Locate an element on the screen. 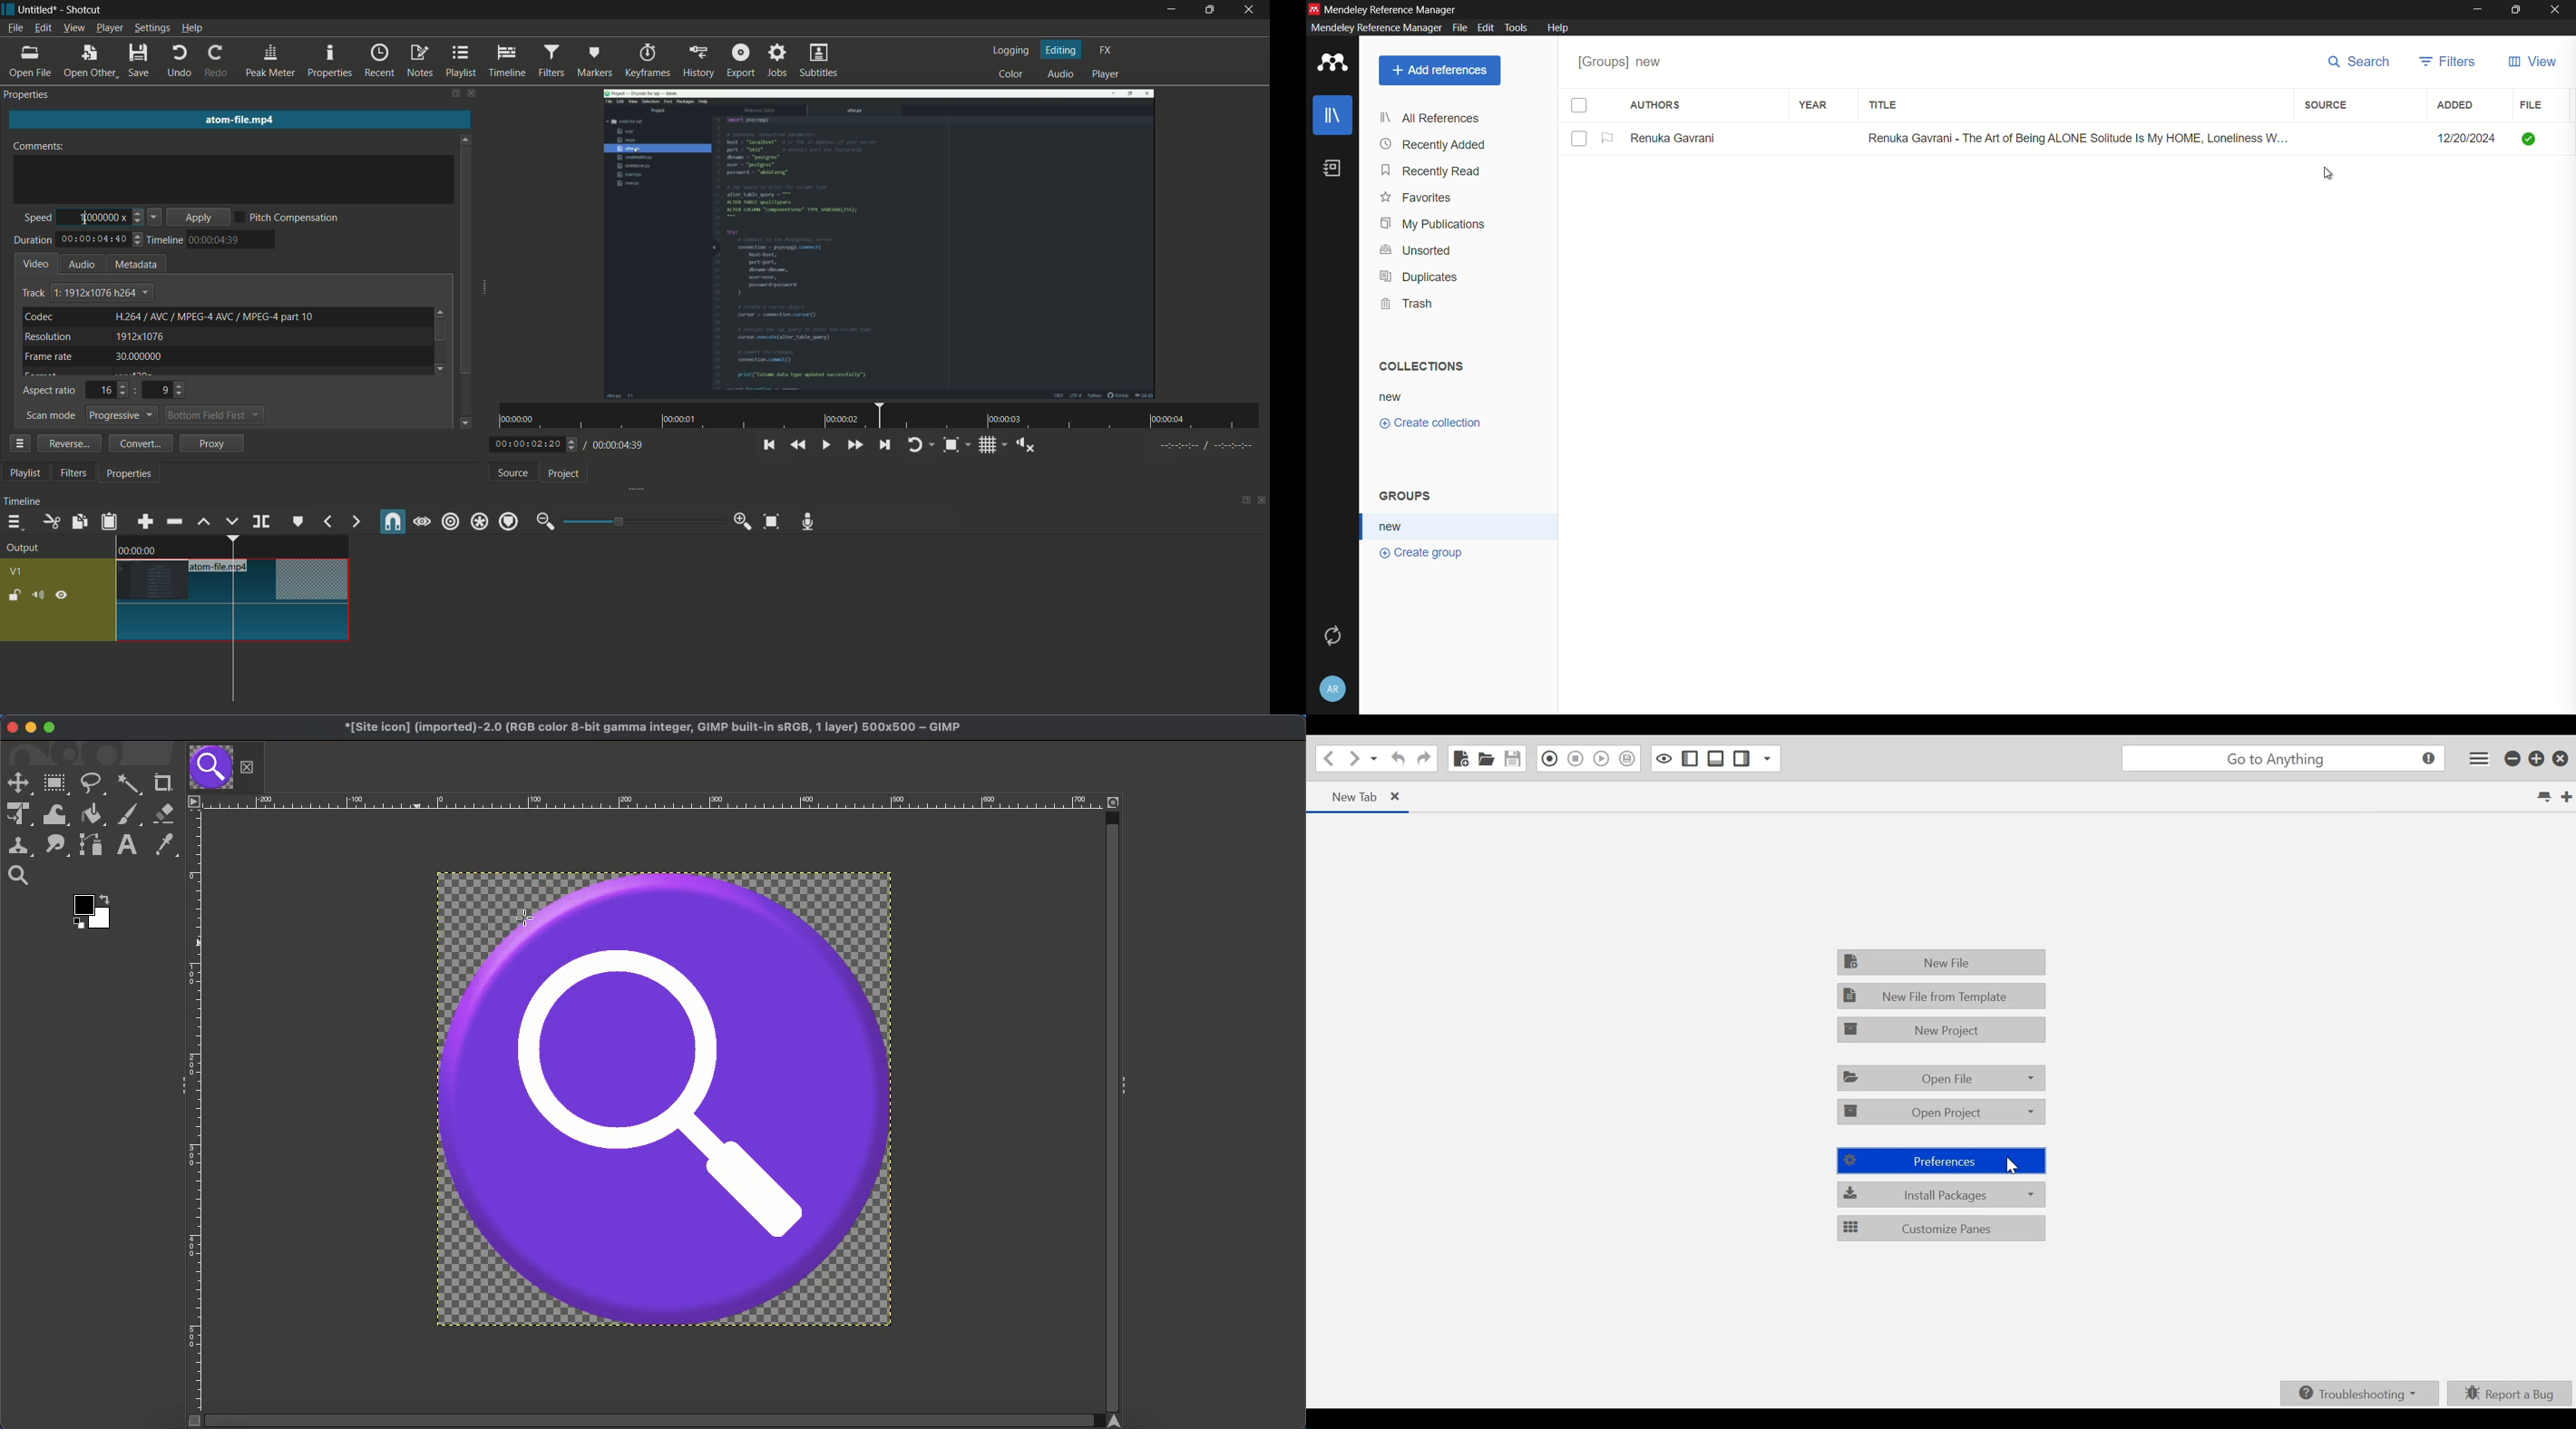 Image resolution: width=2576 pixels, height=1456 pixels. maximize is located at coordinates (2538, 760).